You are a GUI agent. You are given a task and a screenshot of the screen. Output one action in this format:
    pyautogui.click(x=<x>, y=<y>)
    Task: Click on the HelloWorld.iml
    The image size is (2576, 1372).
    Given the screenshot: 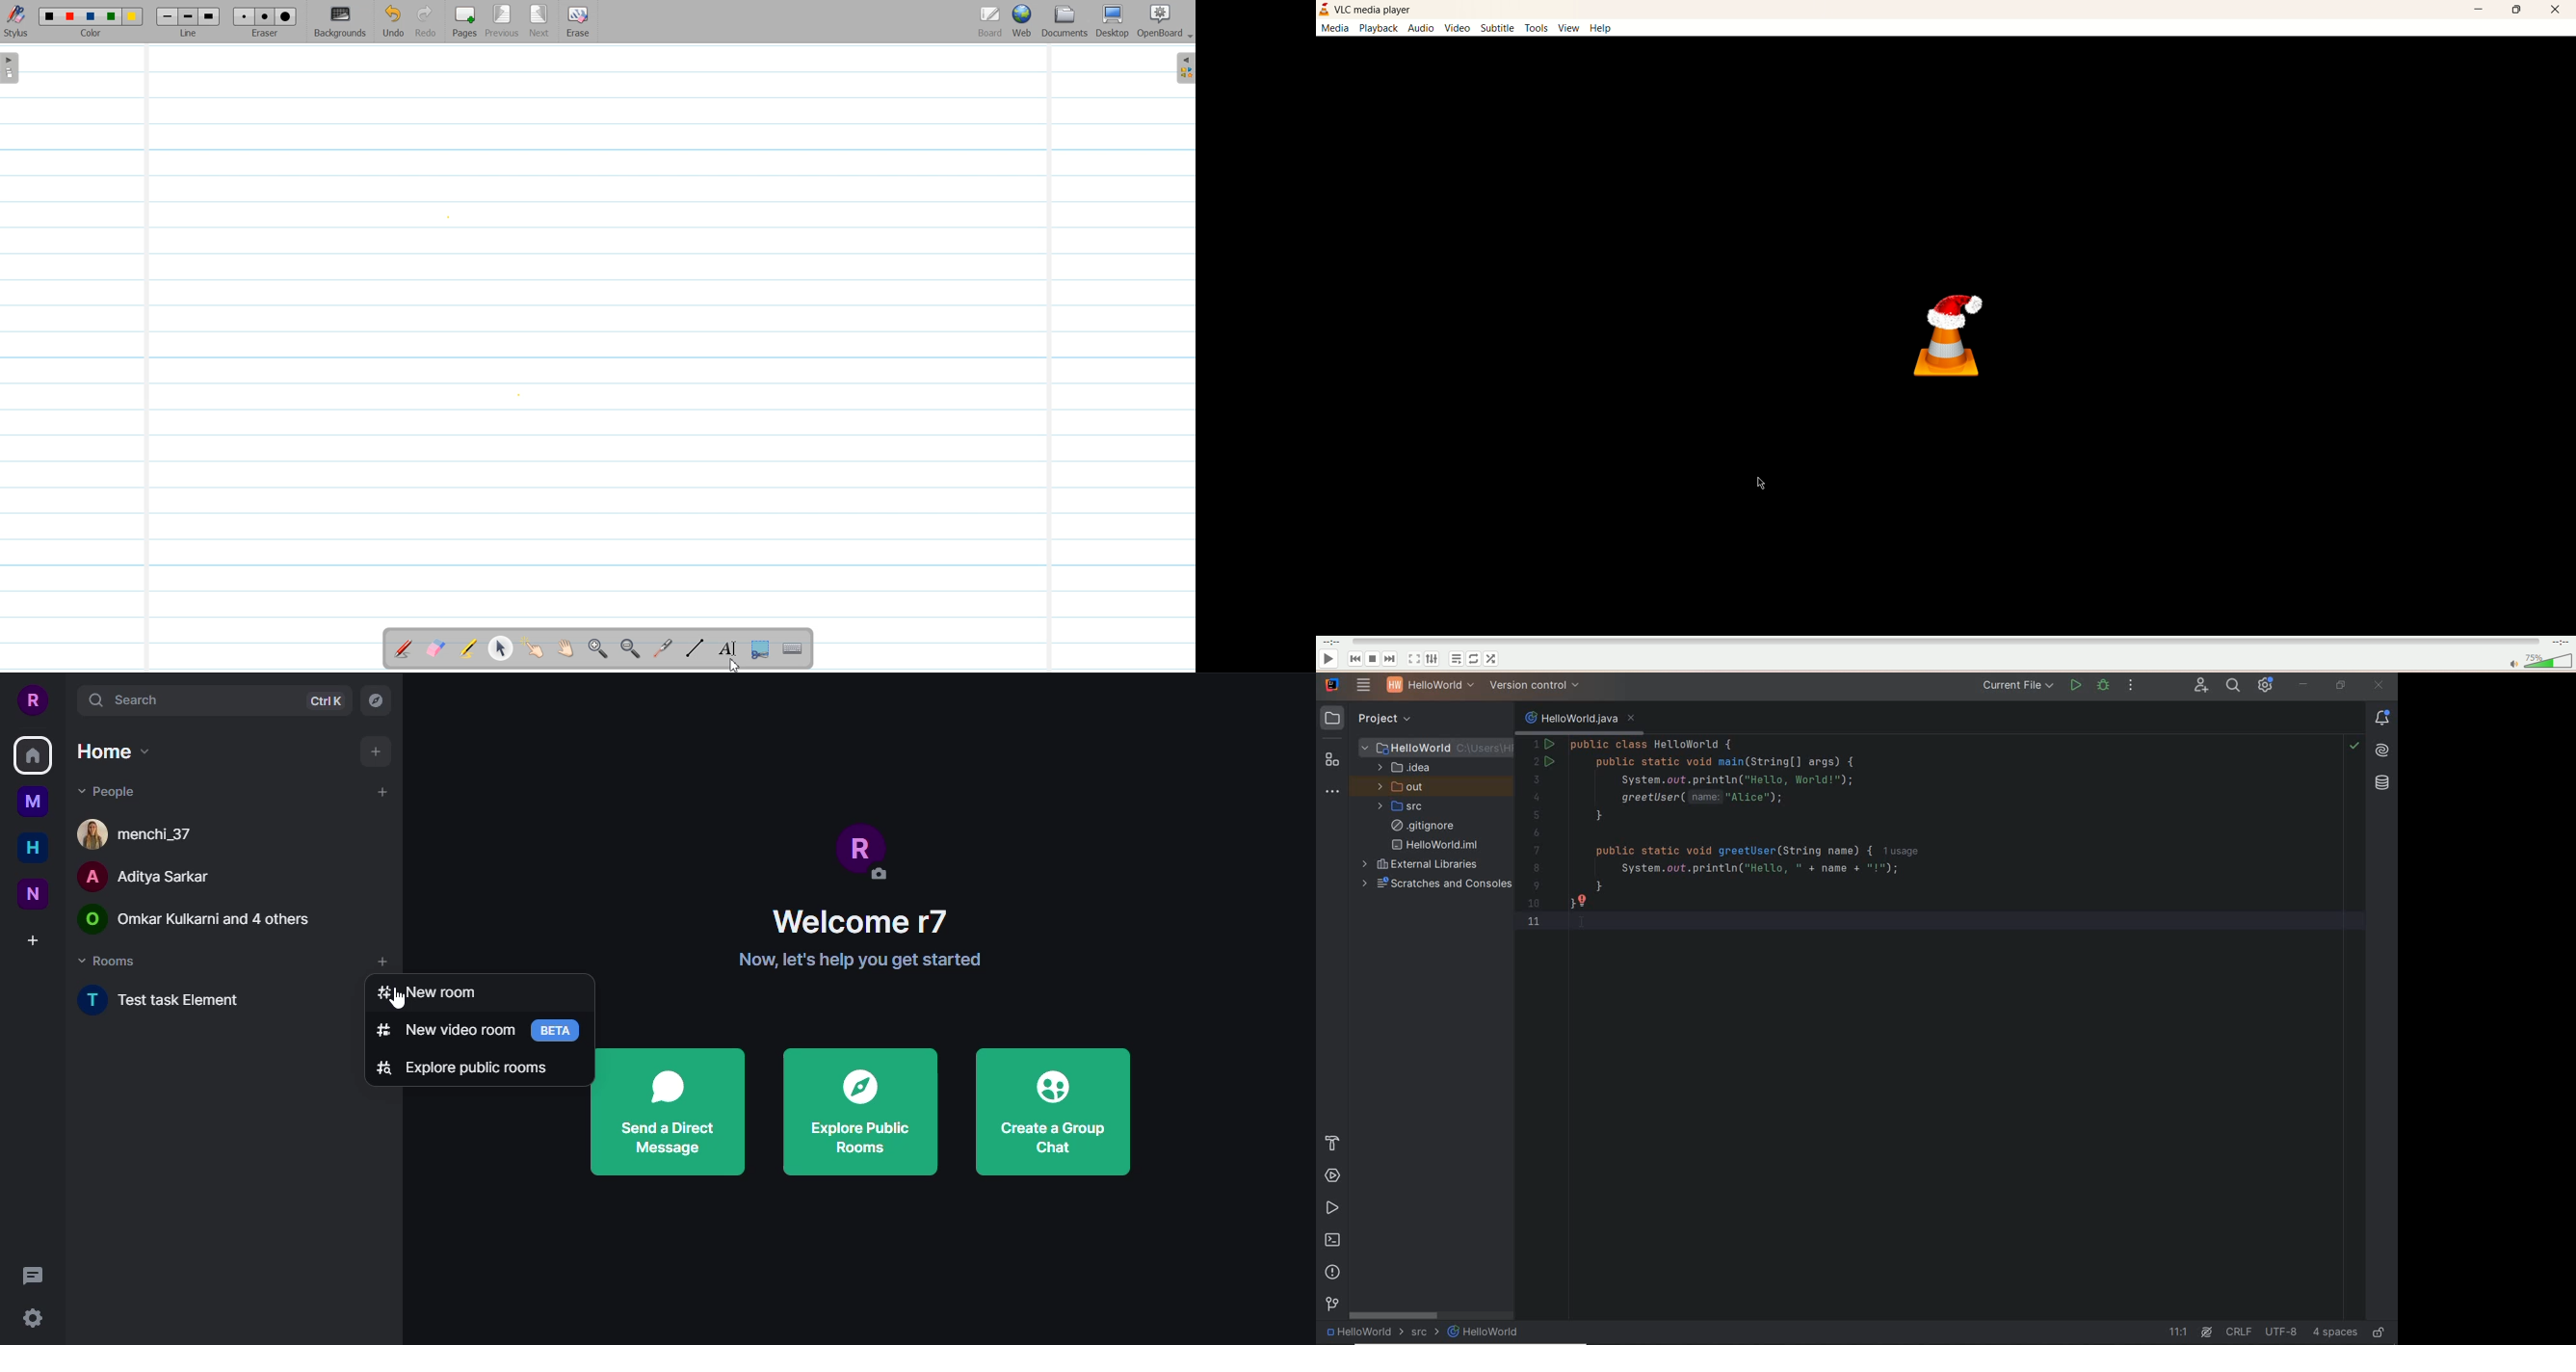 What is the action you would take?
    pyautogui.click(x=1436, y=844)
    